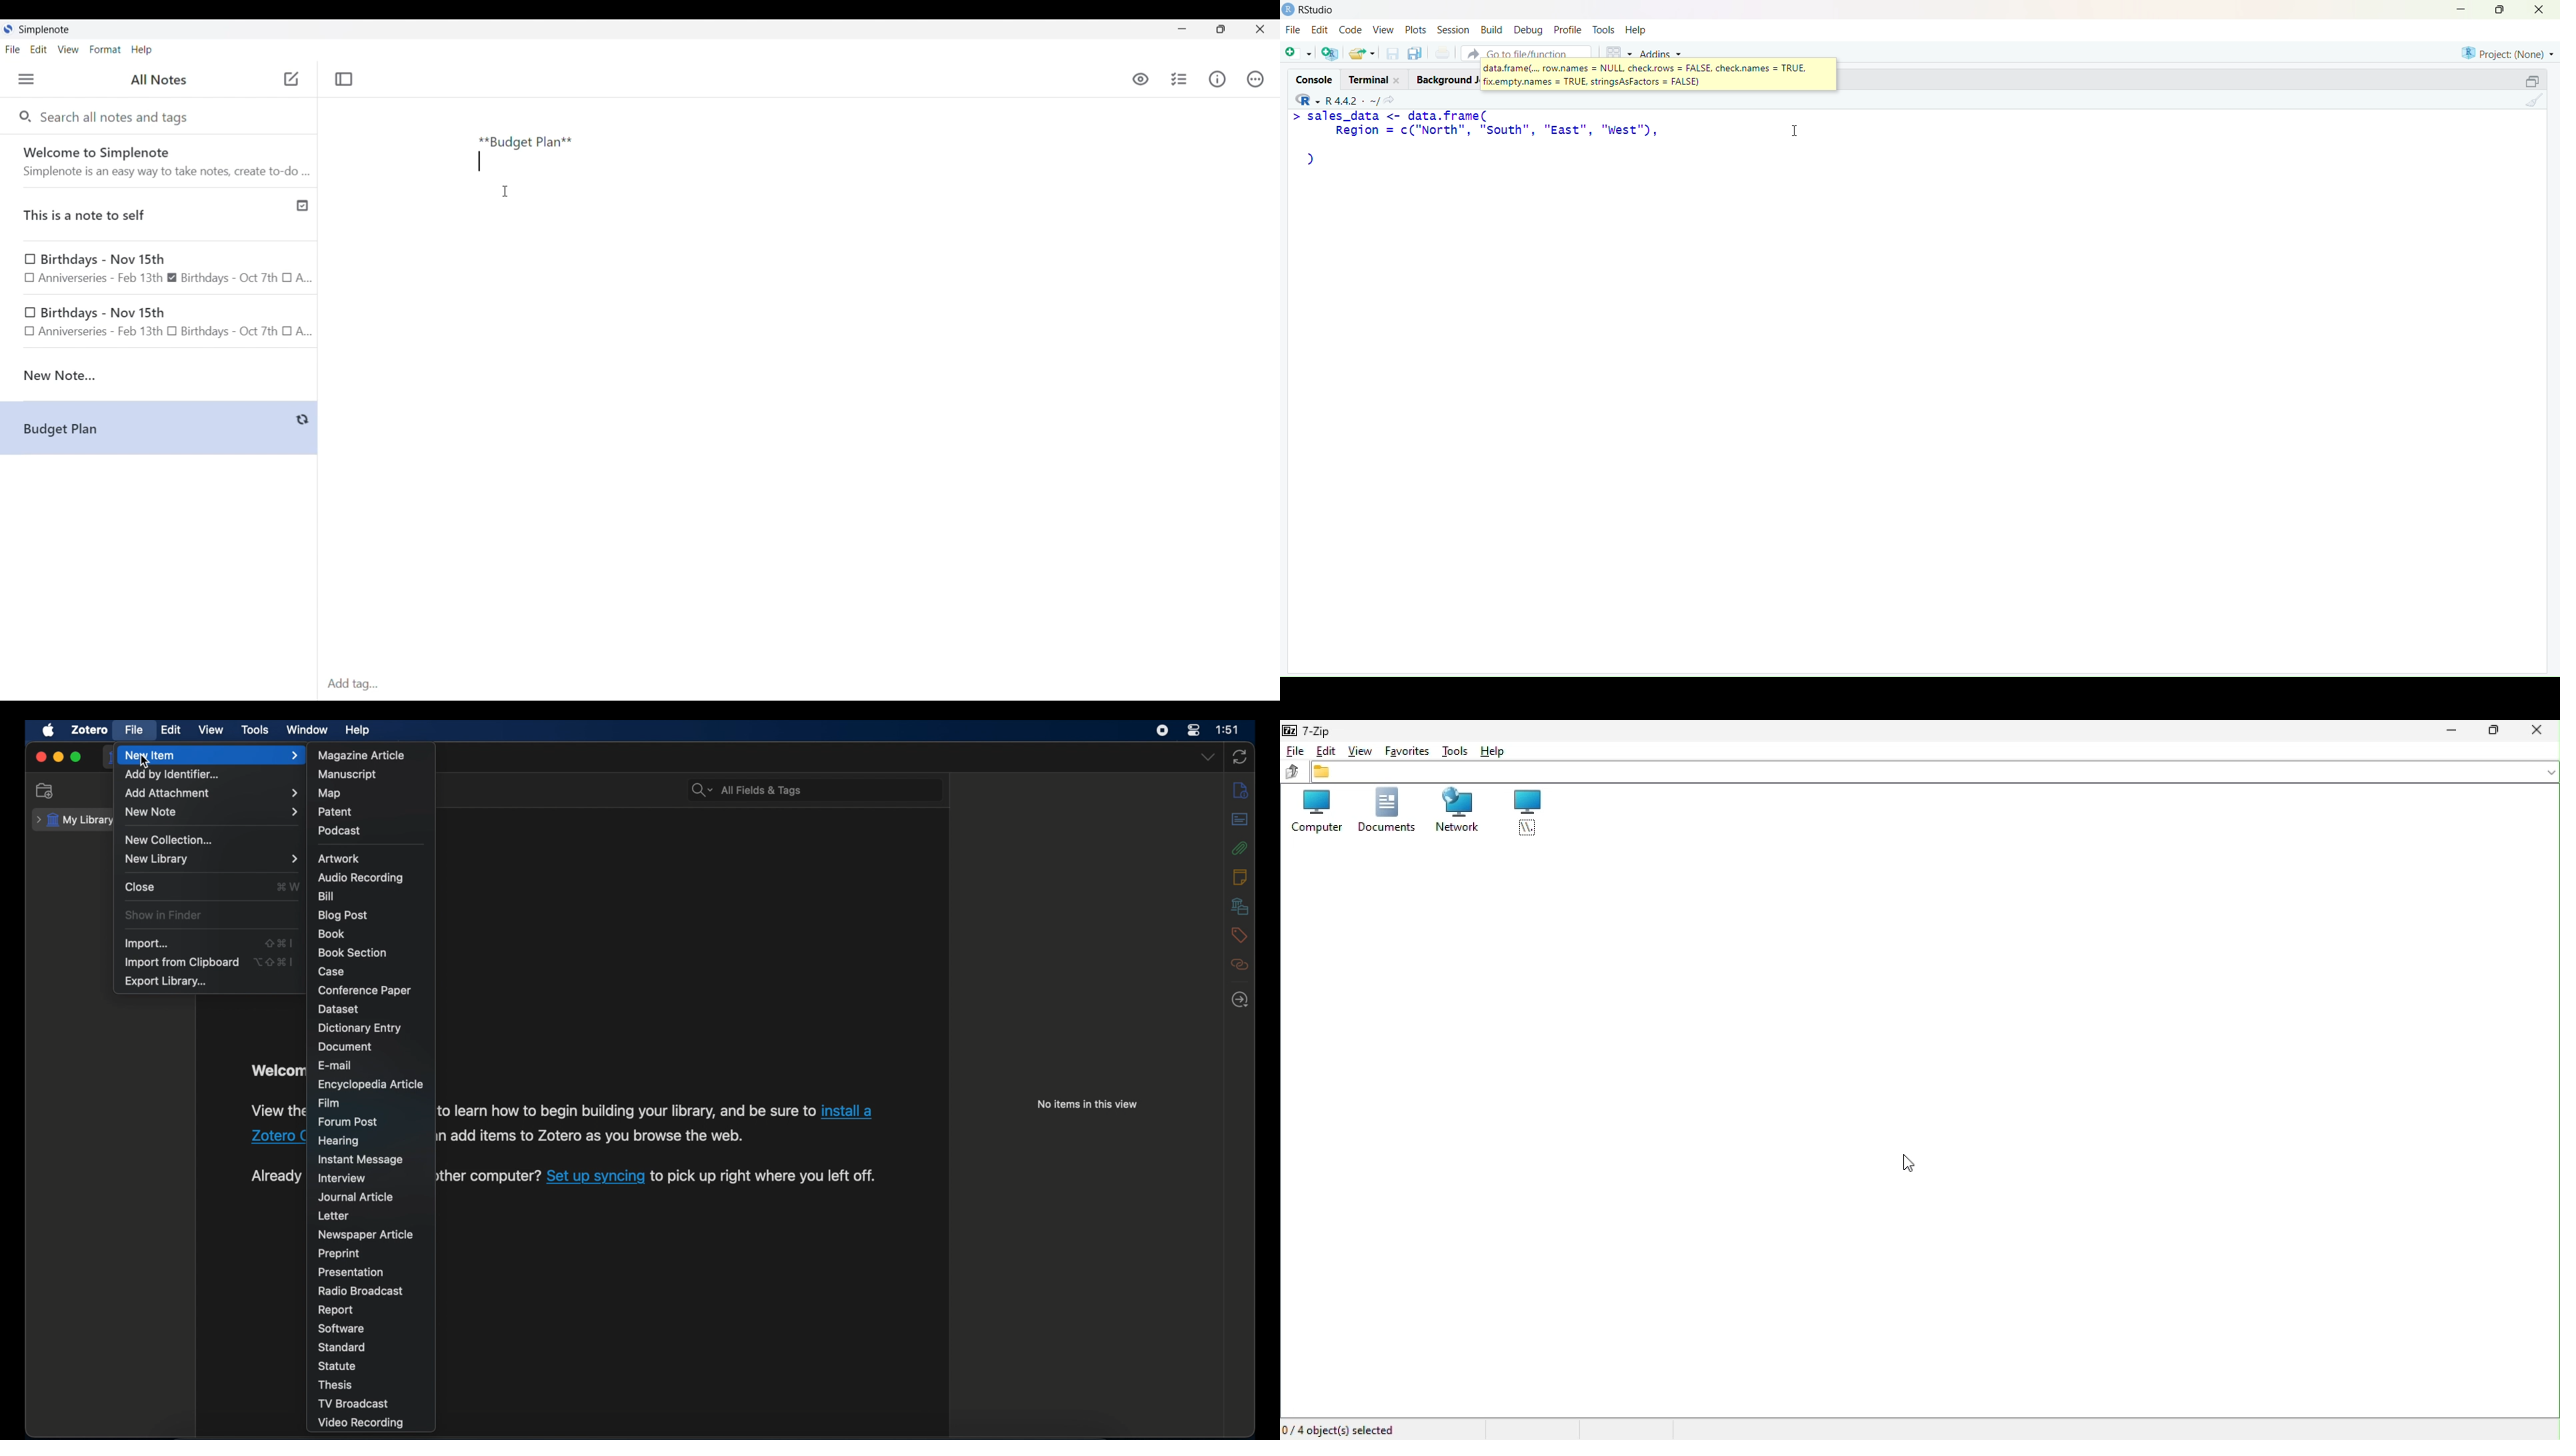 This screenshot has width=2576, height=1456. I want to click on option + shift + command + I, so click(273, 962).